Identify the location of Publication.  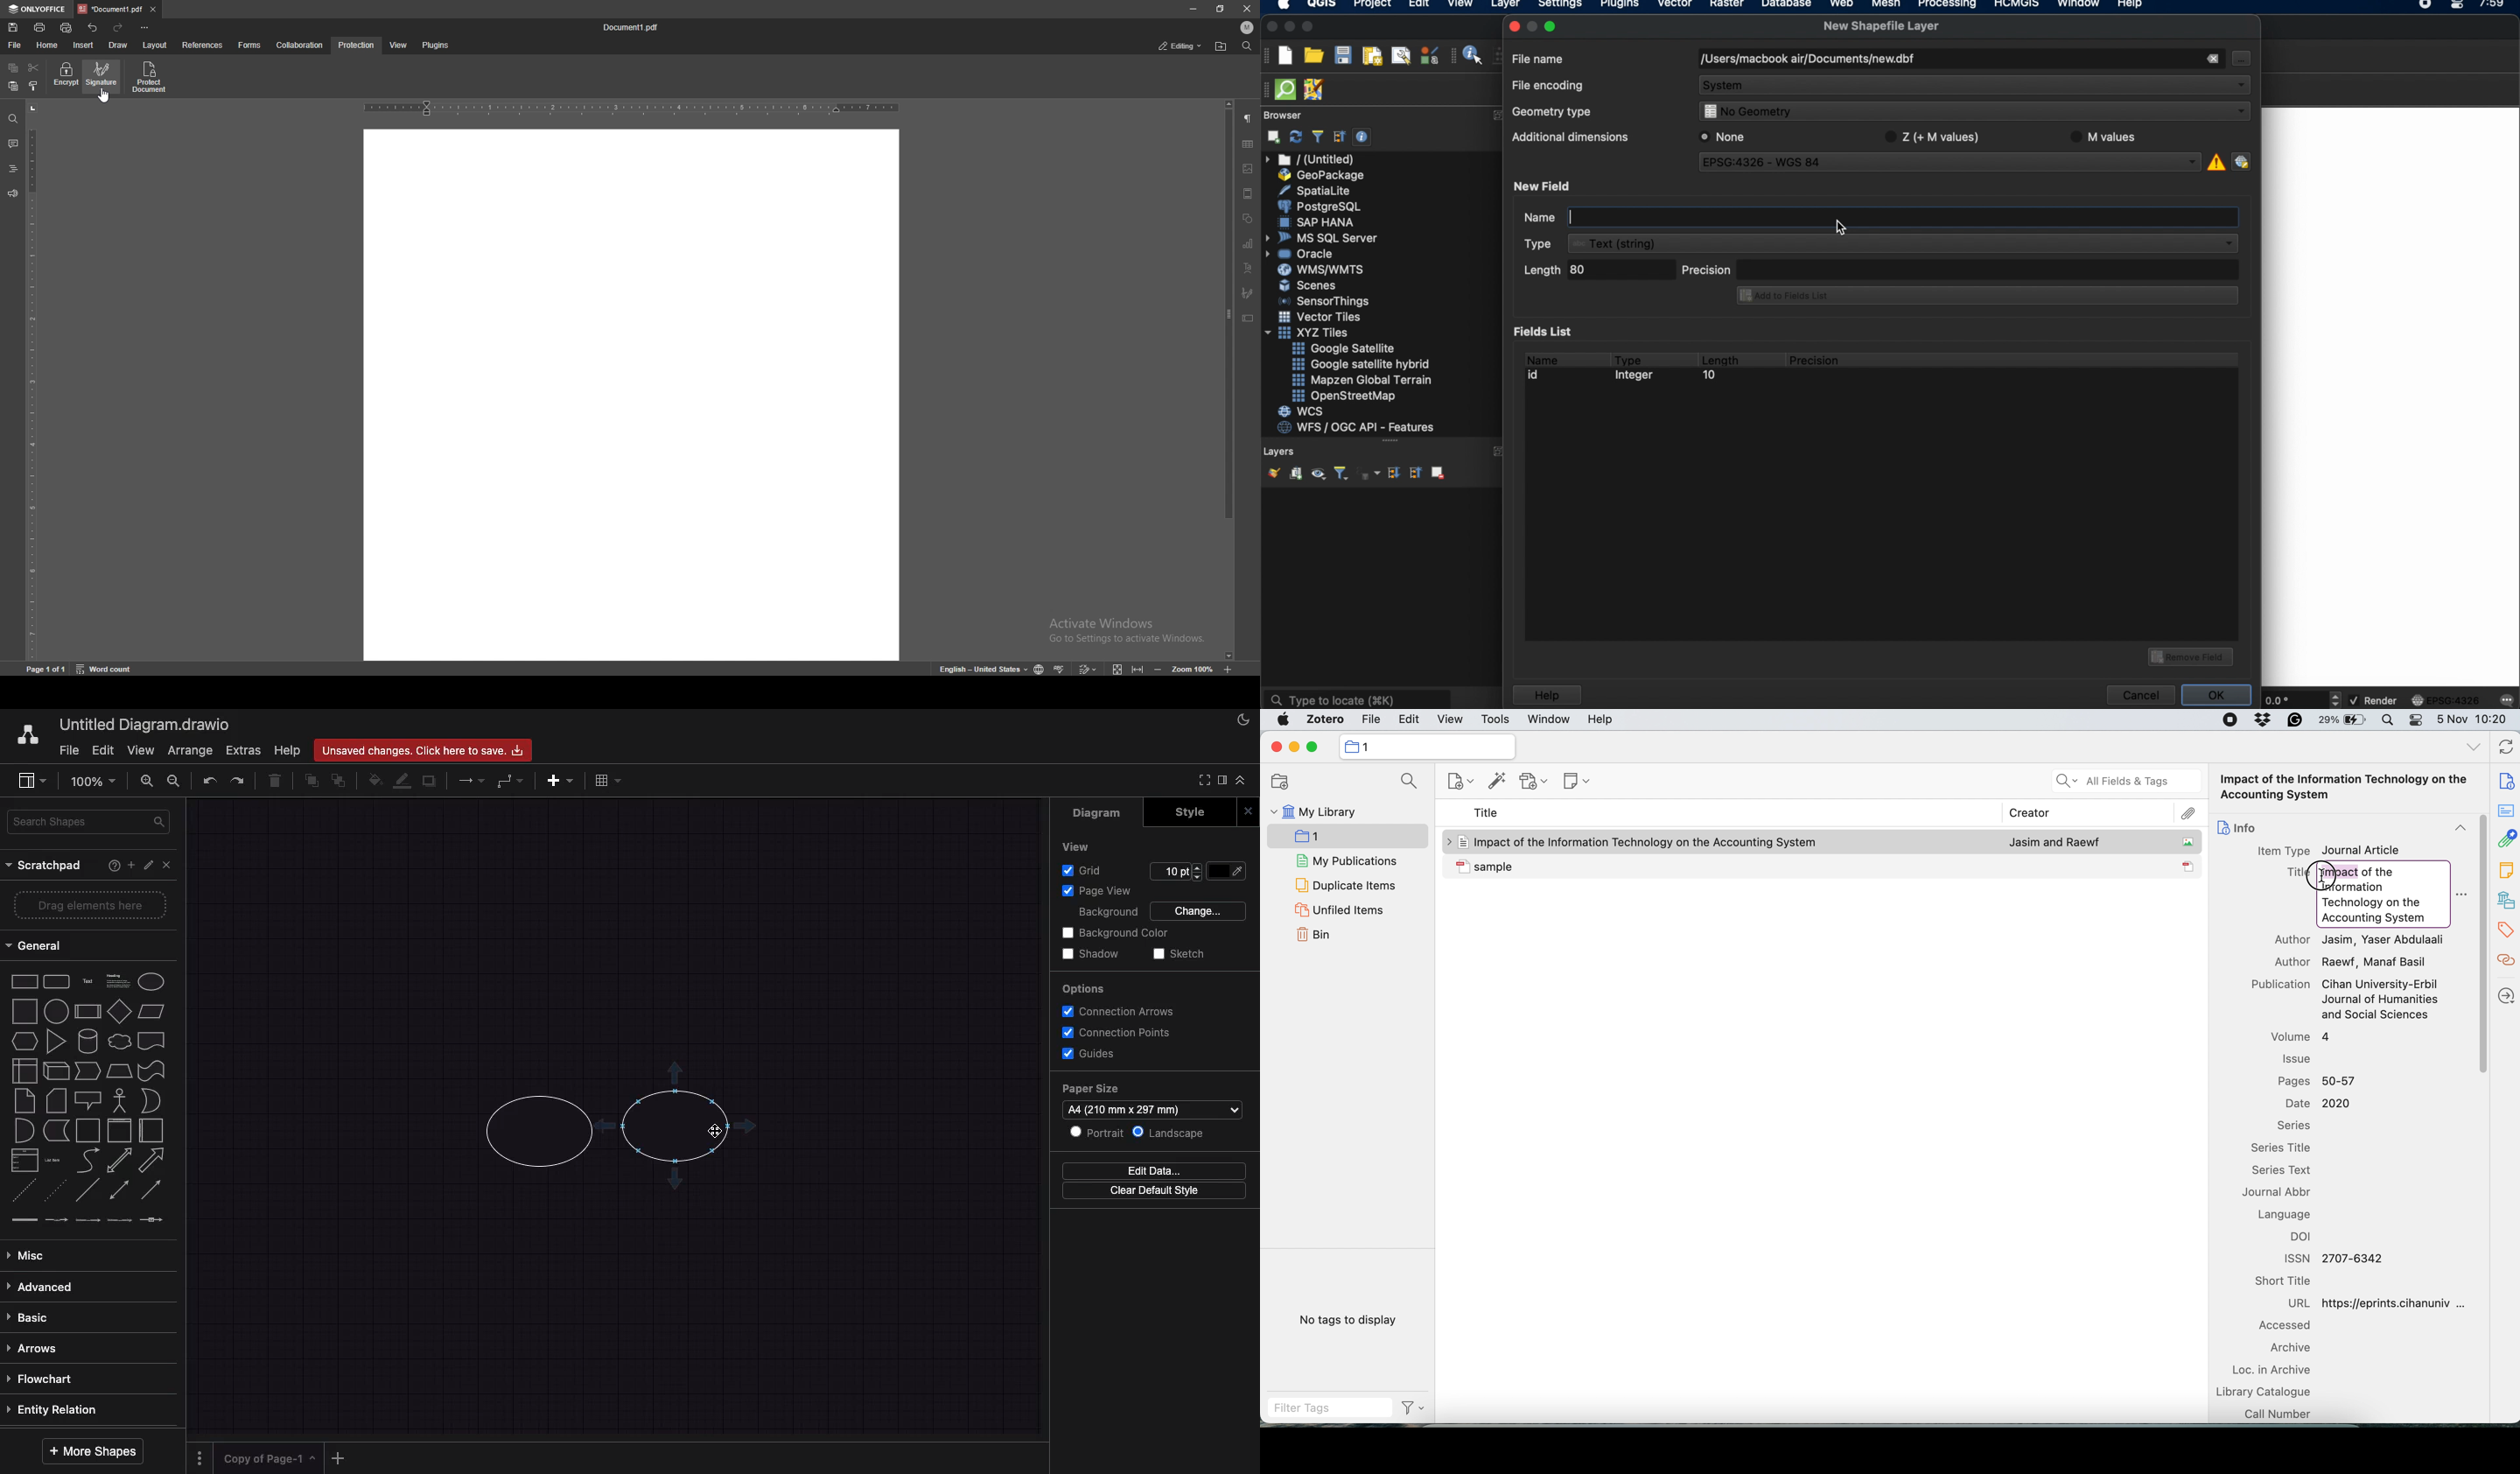
(2283, 984).